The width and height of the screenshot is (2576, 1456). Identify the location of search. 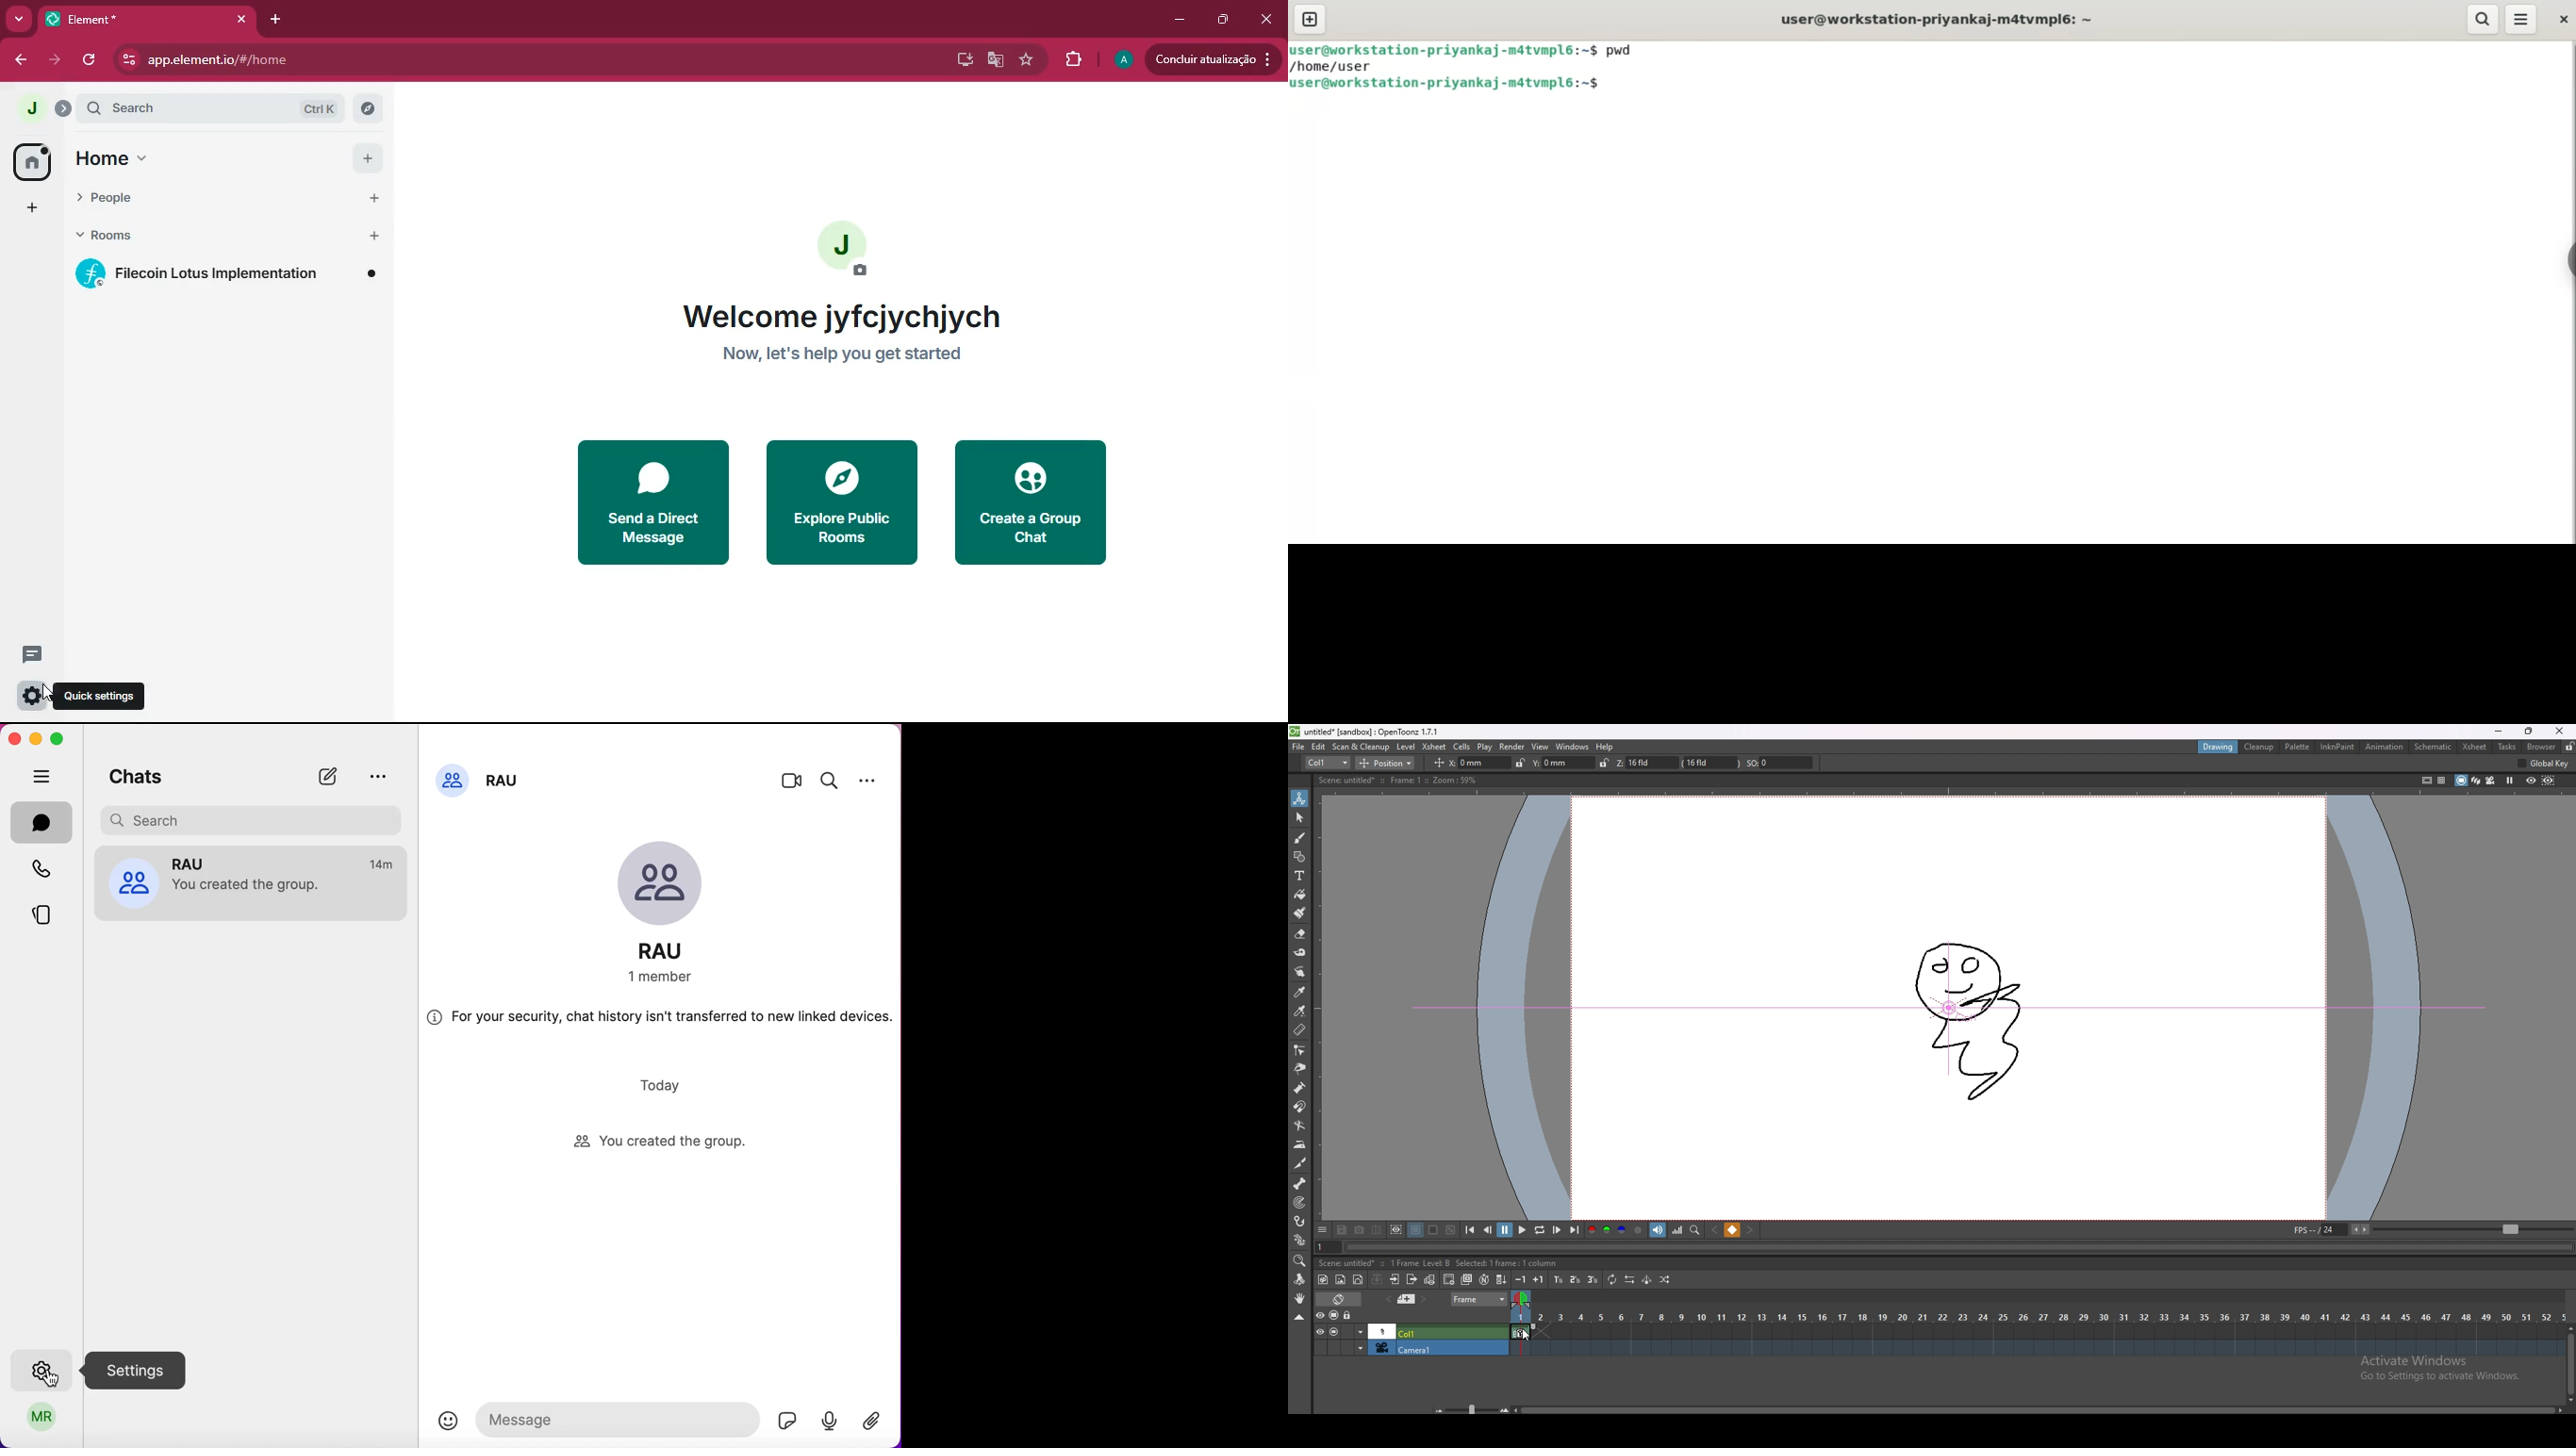
(211, 108).